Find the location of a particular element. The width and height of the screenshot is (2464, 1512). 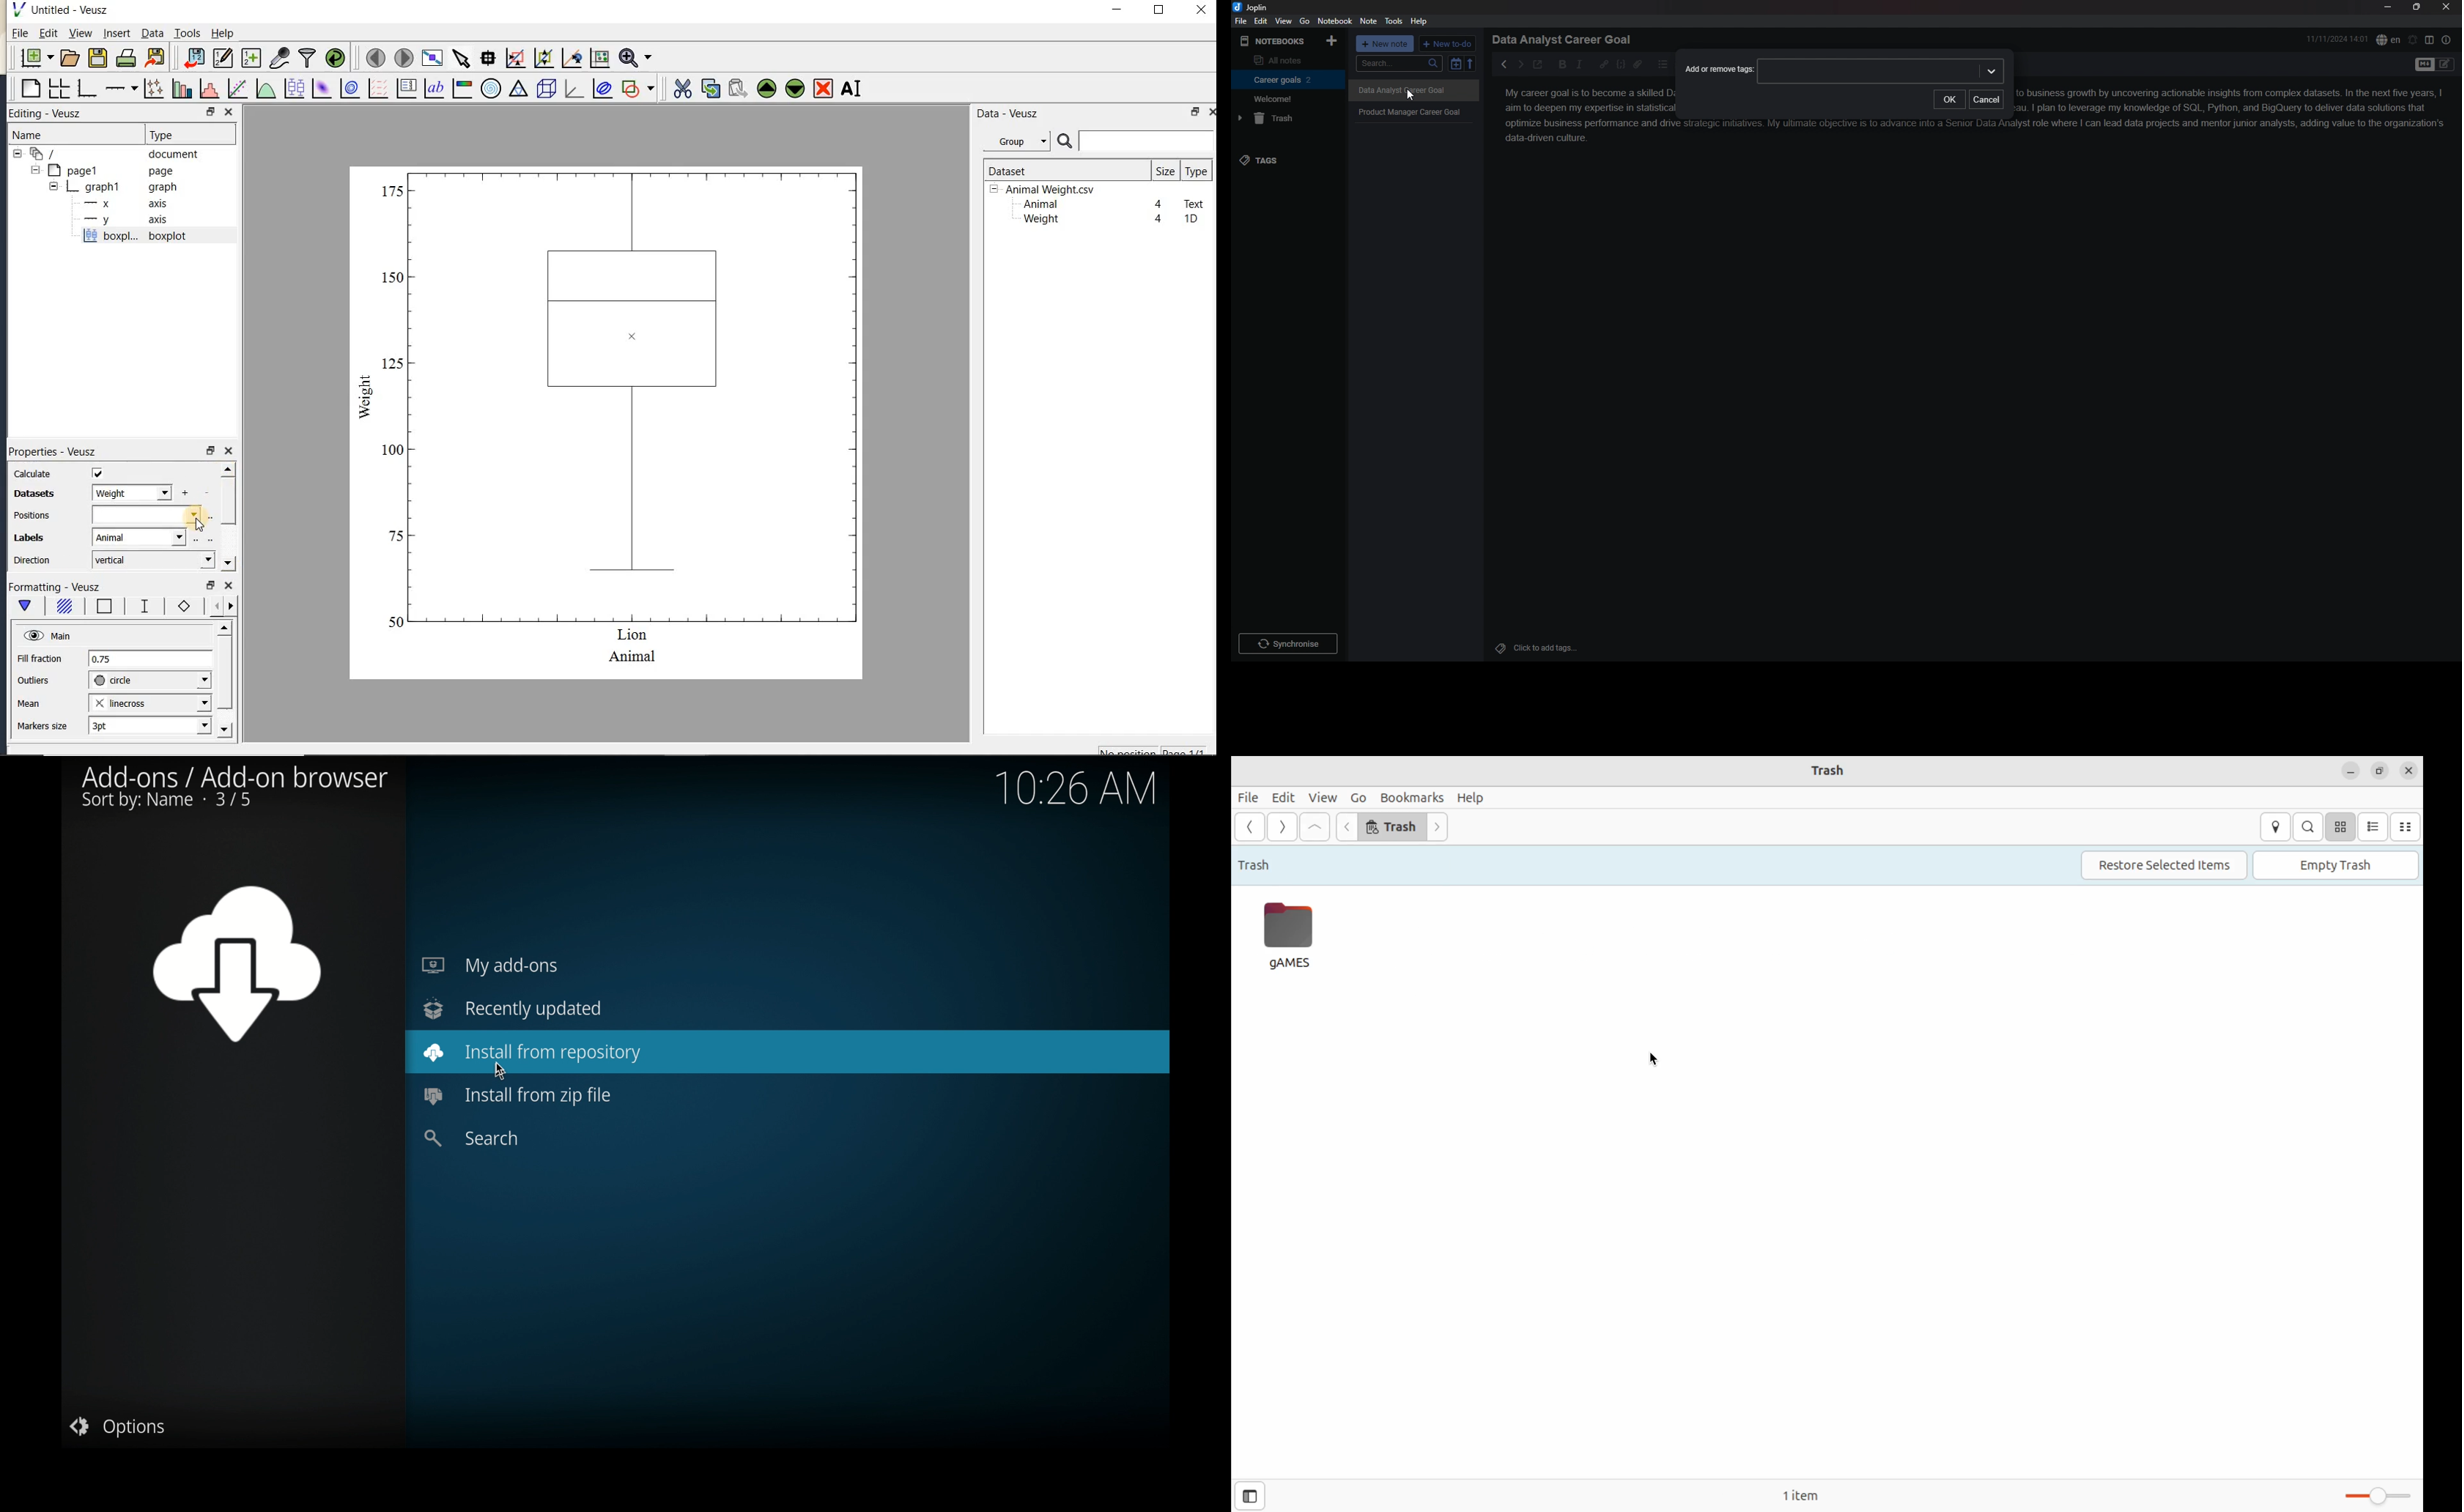

edit is located at coordinates (1262, 21).